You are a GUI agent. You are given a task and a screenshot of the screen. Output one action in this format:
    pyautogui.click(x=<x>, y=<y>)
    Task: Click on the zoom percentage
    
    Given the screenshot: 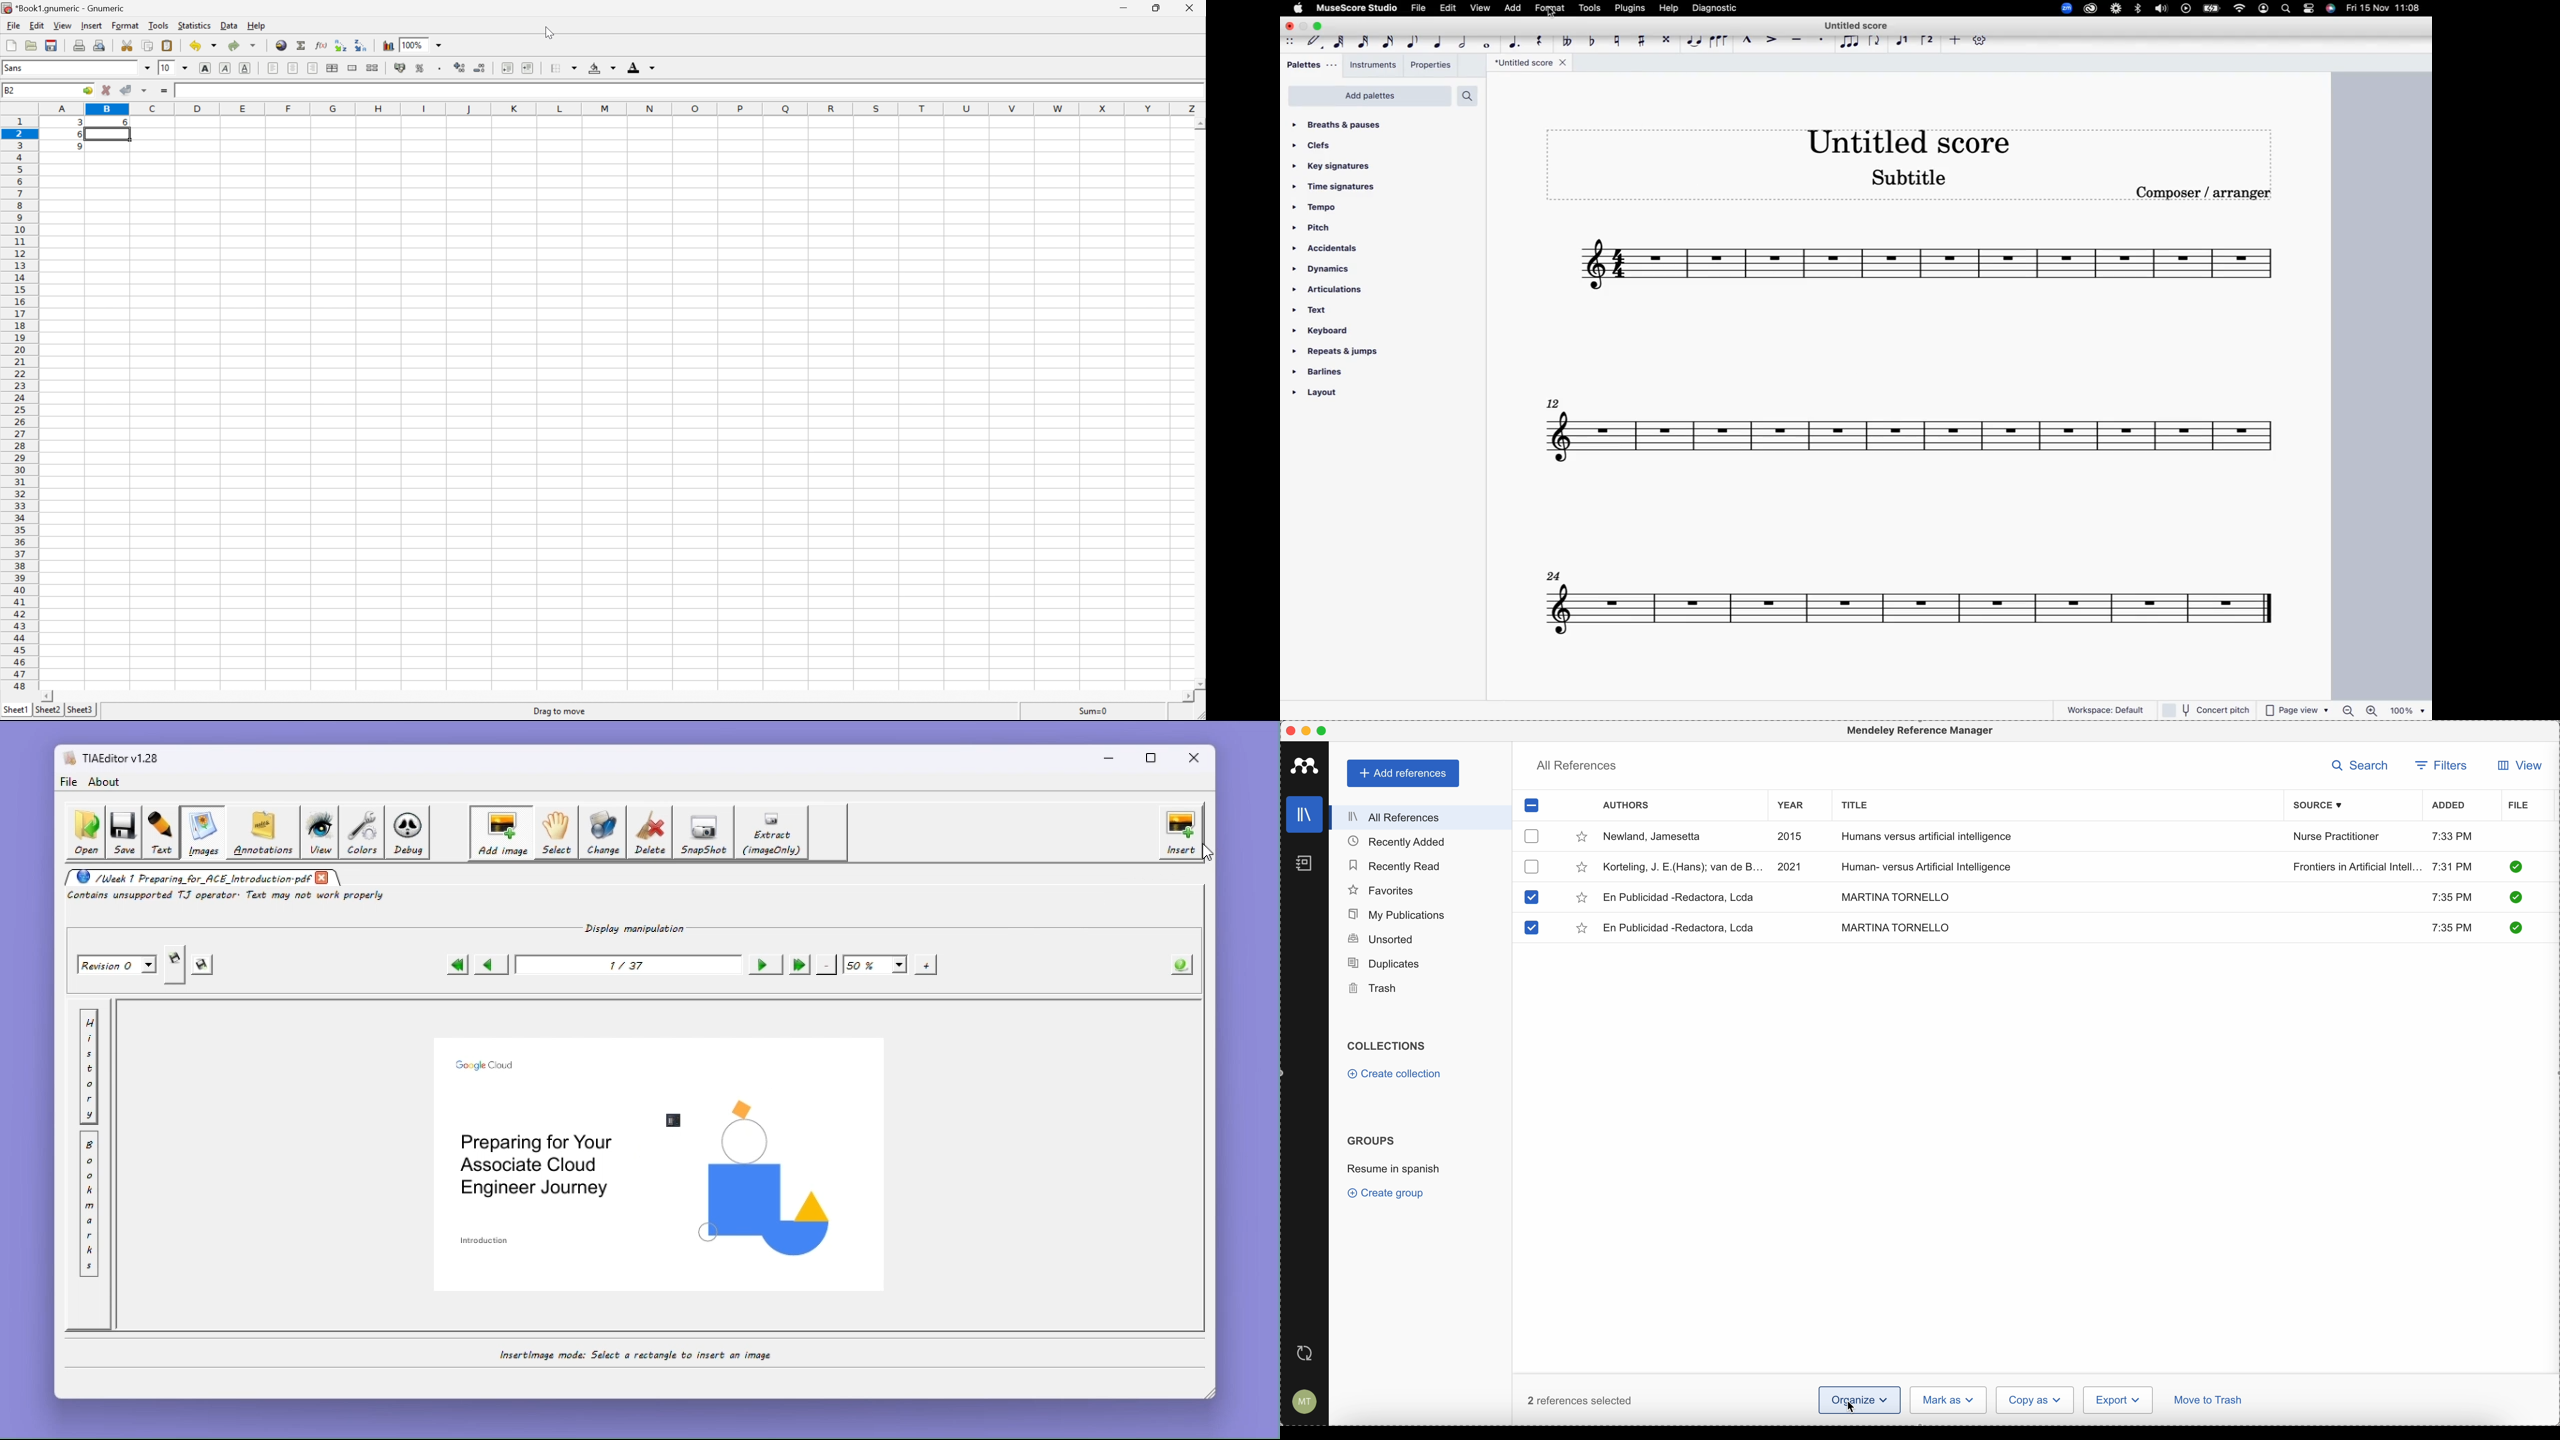 What is the action you would take?
    pyautogui.click(x=2410, y=710)
    